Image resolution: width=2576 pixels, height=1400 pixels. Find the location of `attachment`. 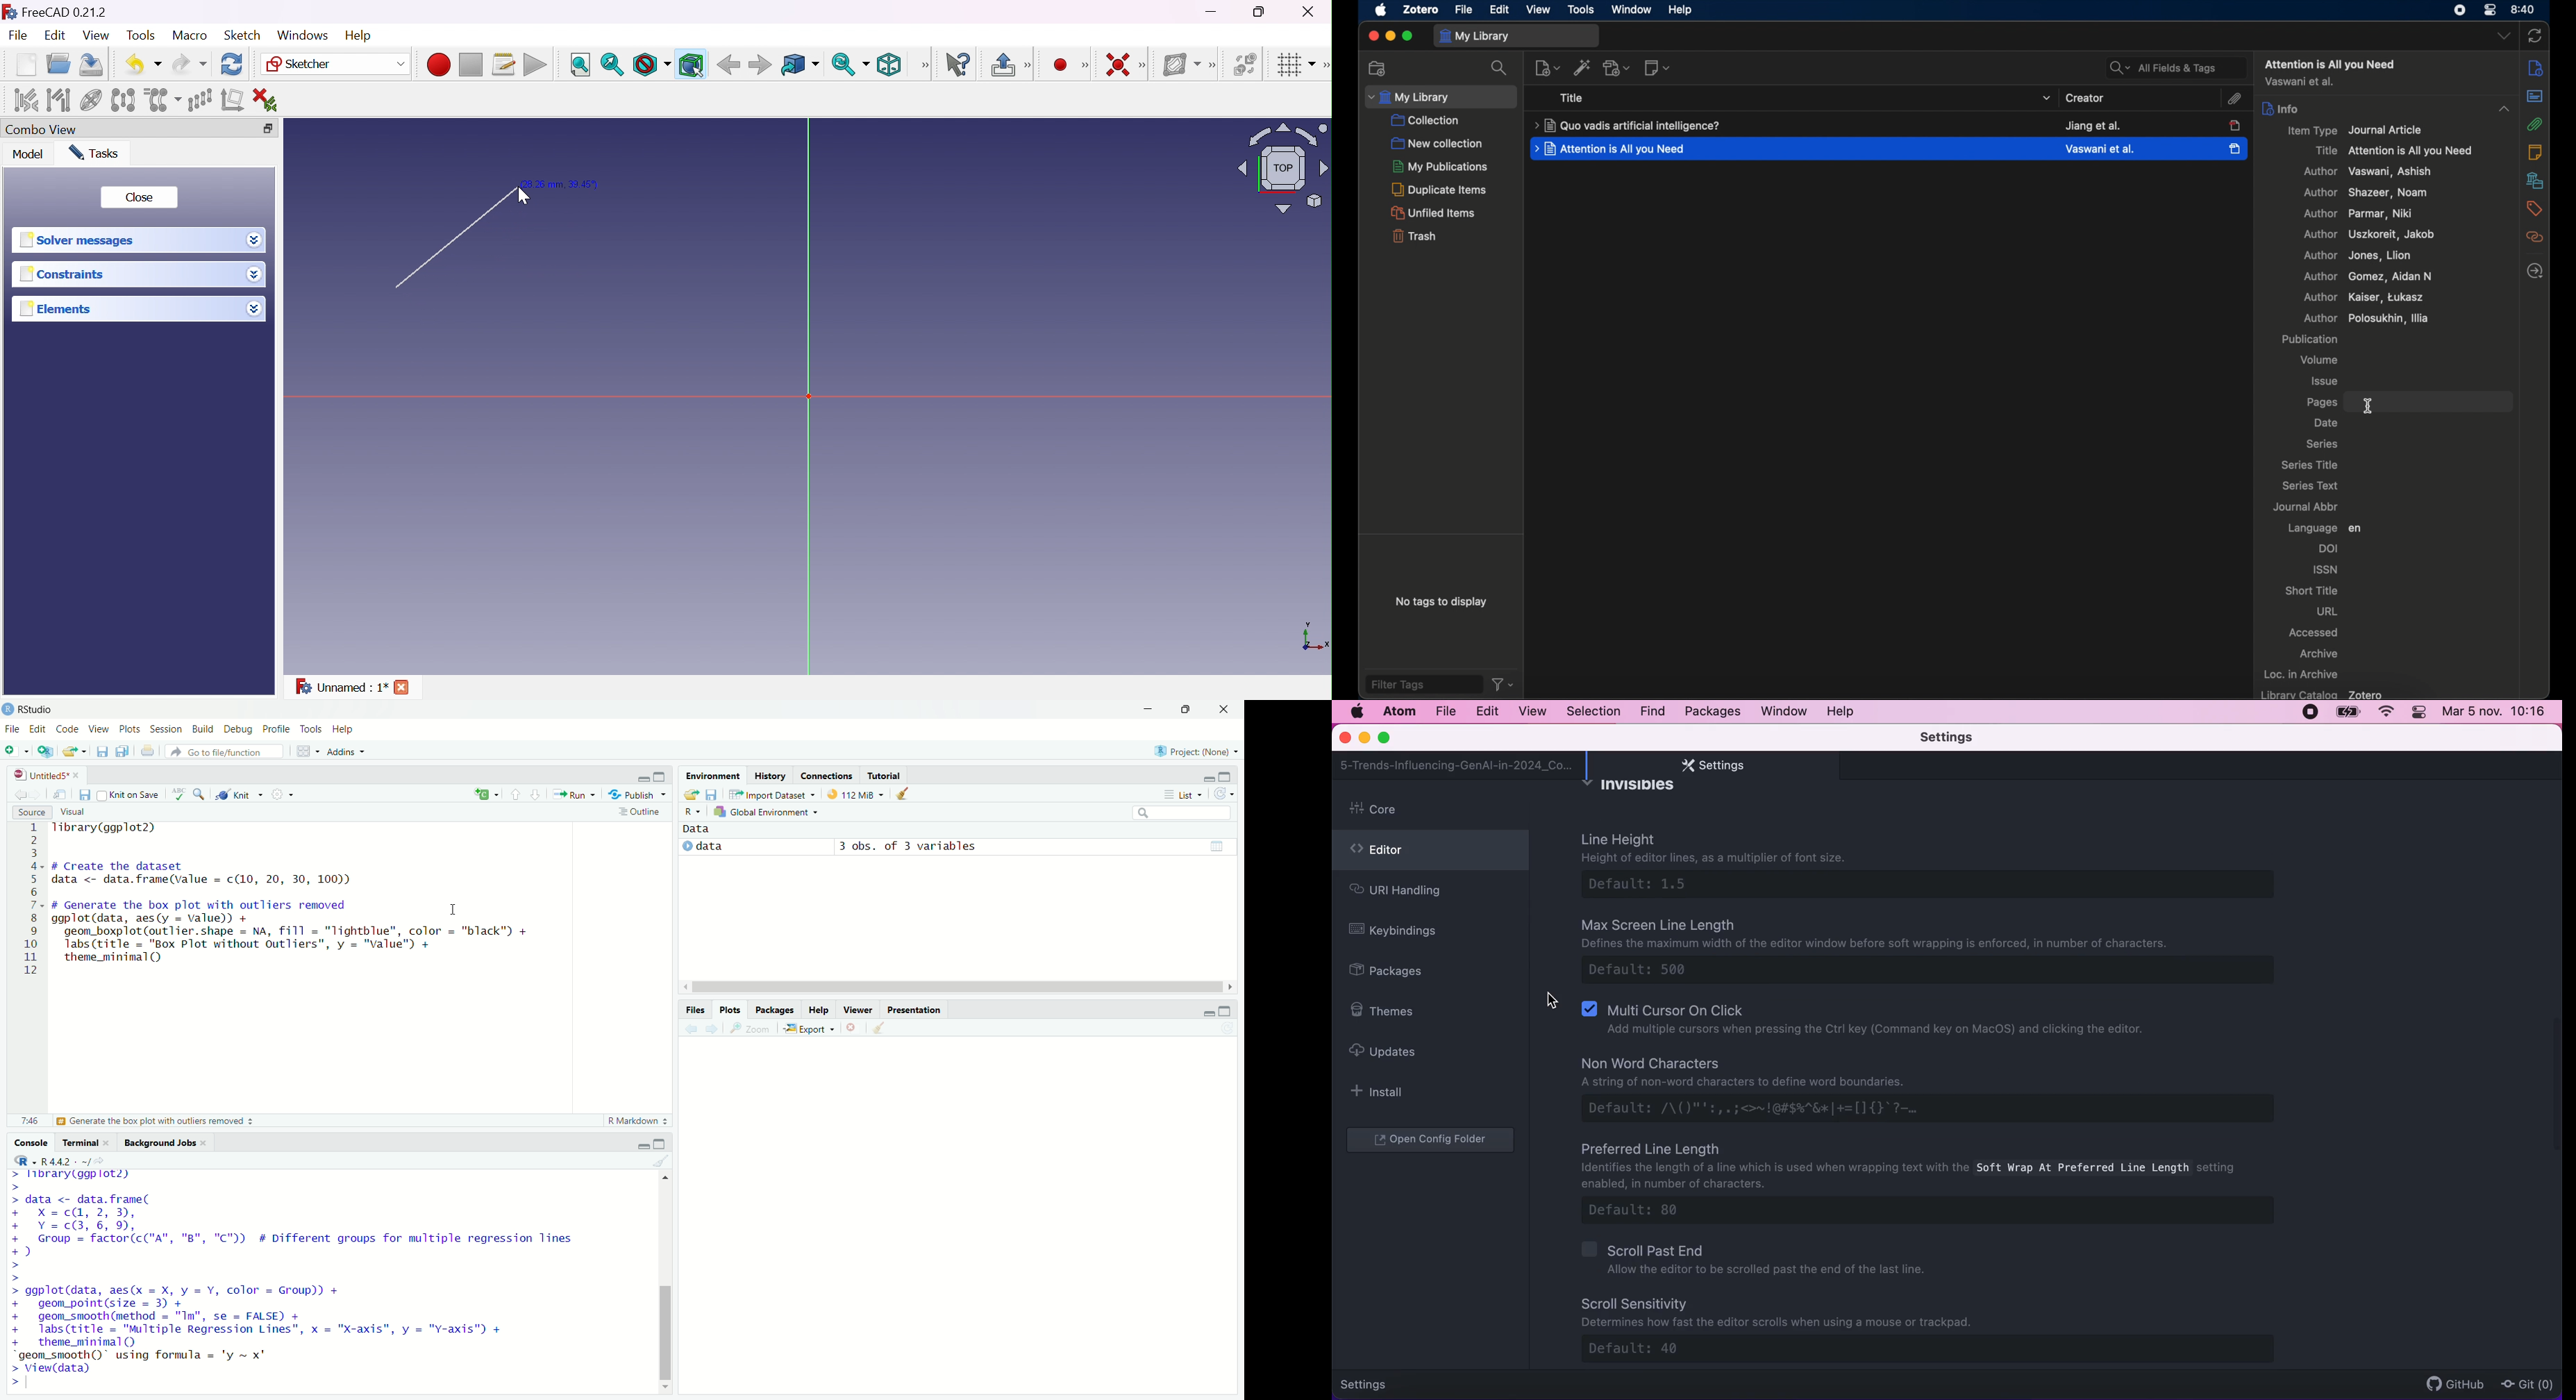

attachment is located at coordinates (2237, 99).